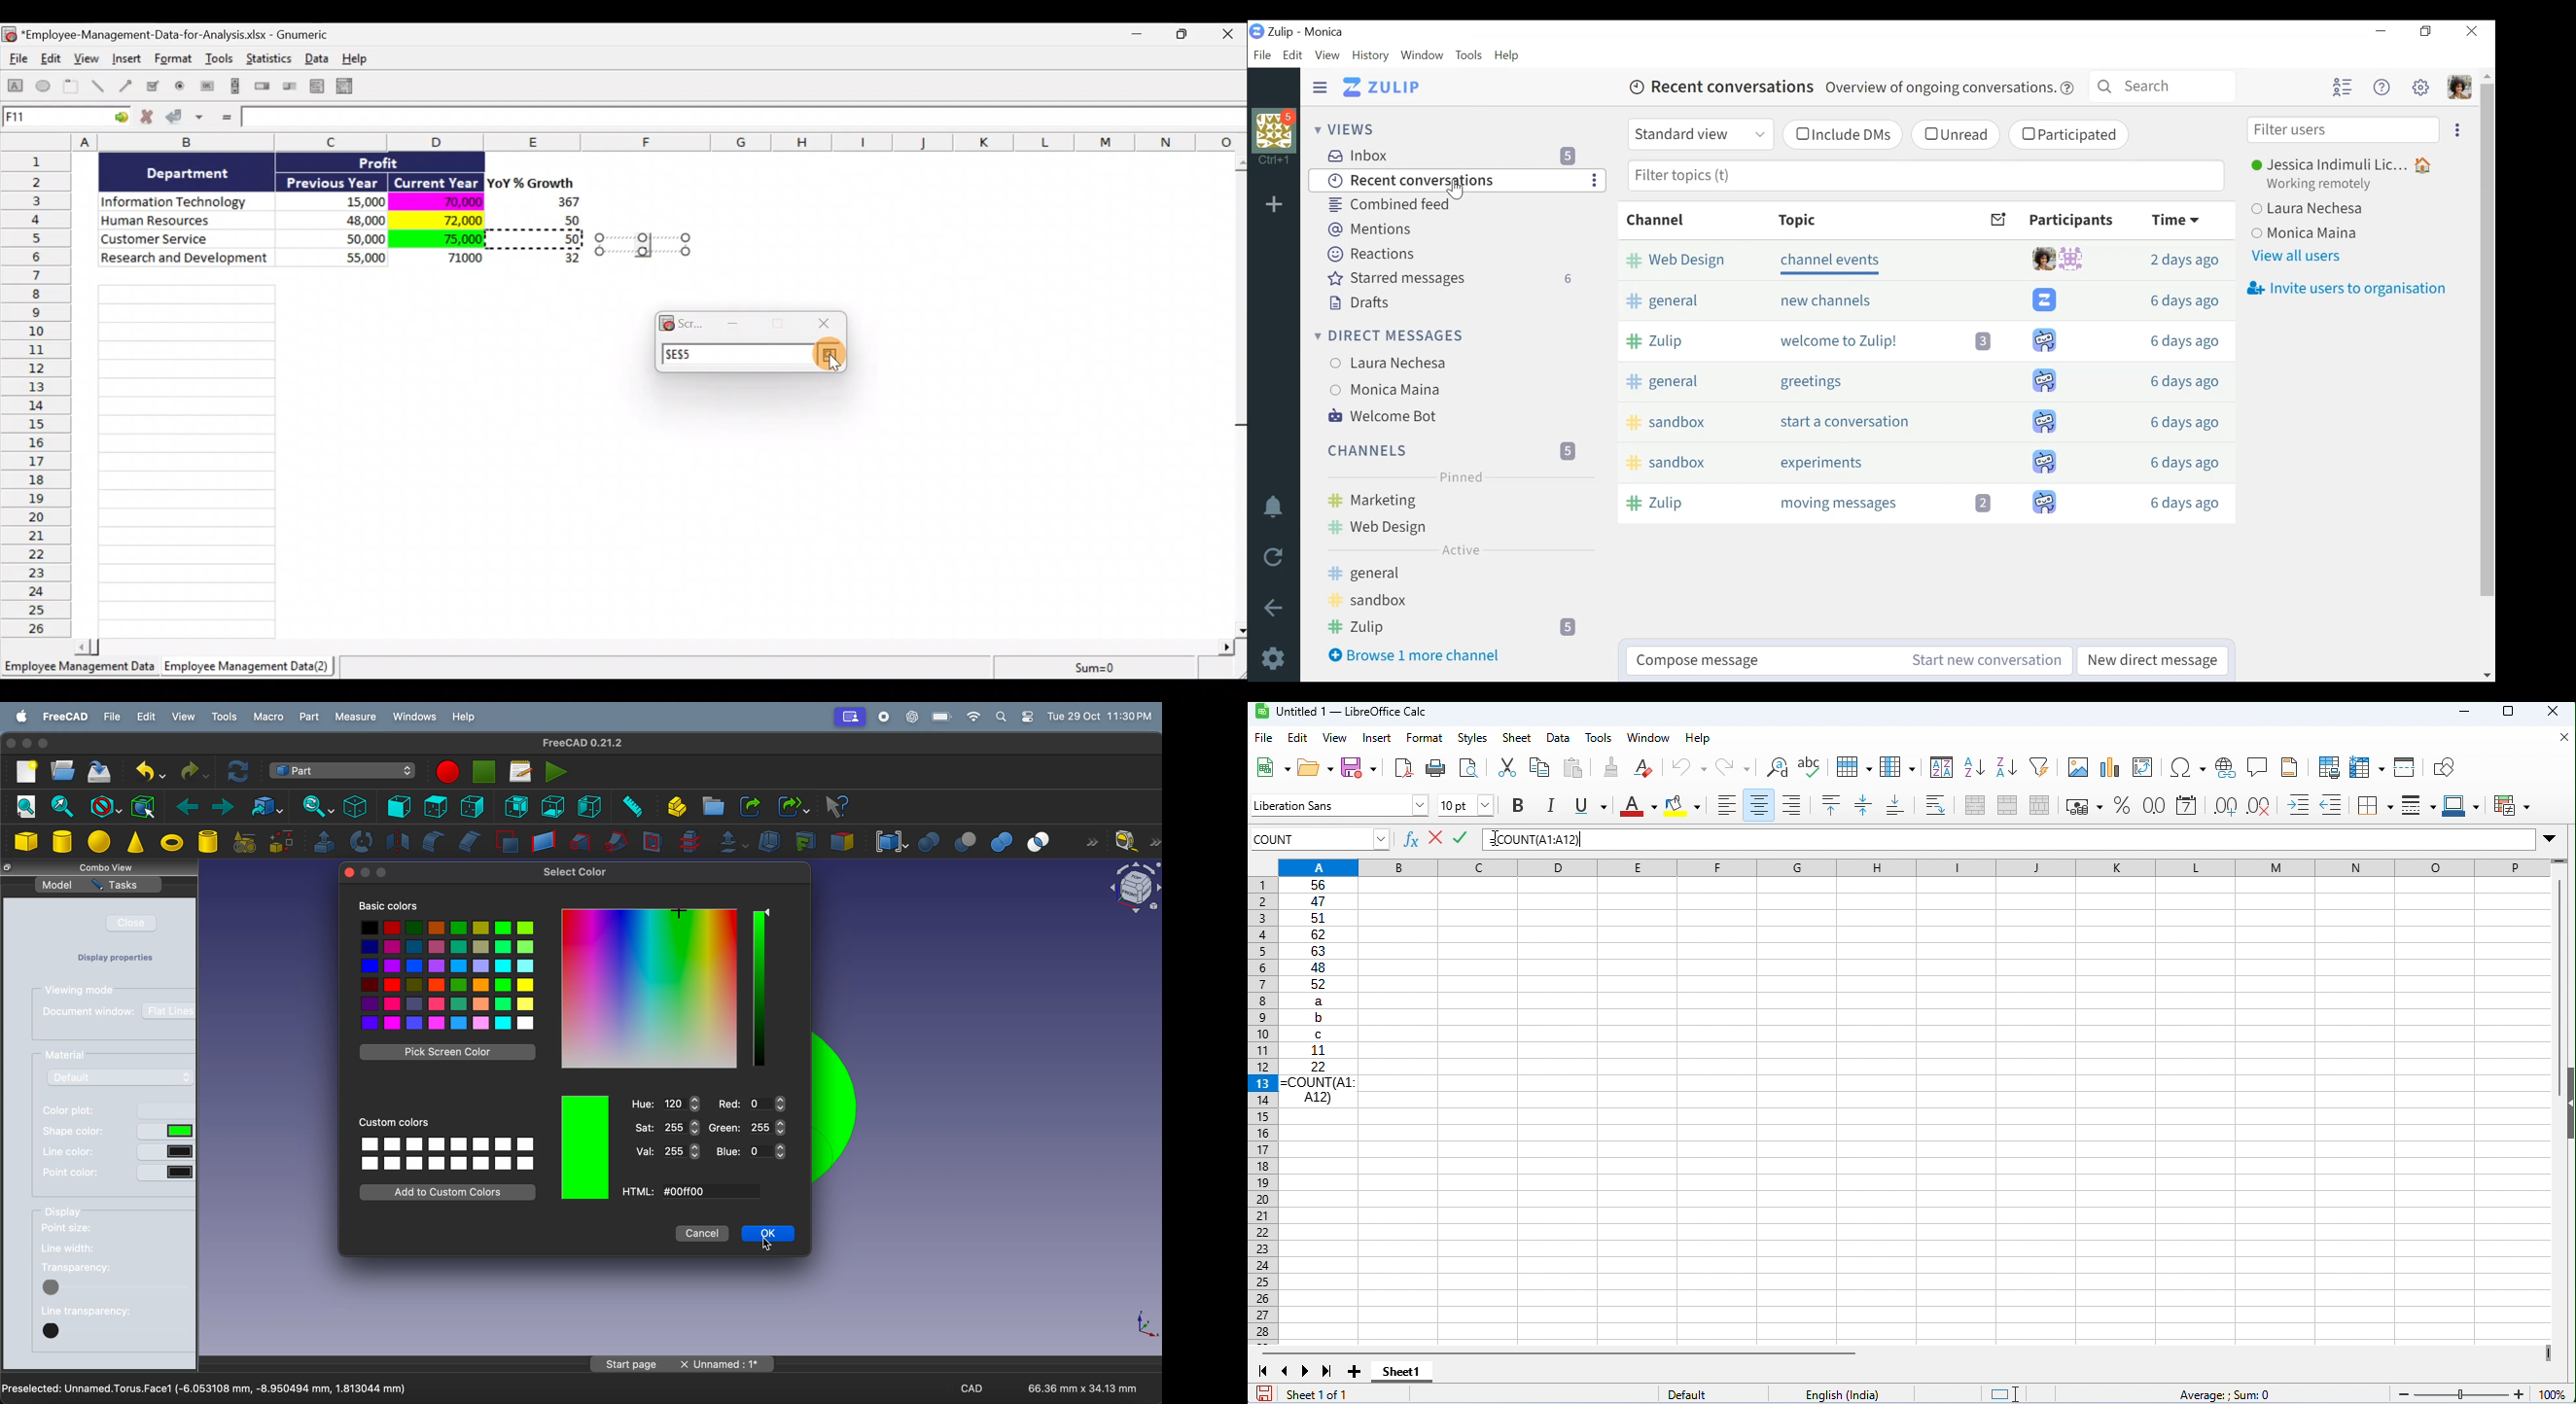 This screenshot has width=2576, height=1428. I want to click on Layout Selector, so click(829, 356).